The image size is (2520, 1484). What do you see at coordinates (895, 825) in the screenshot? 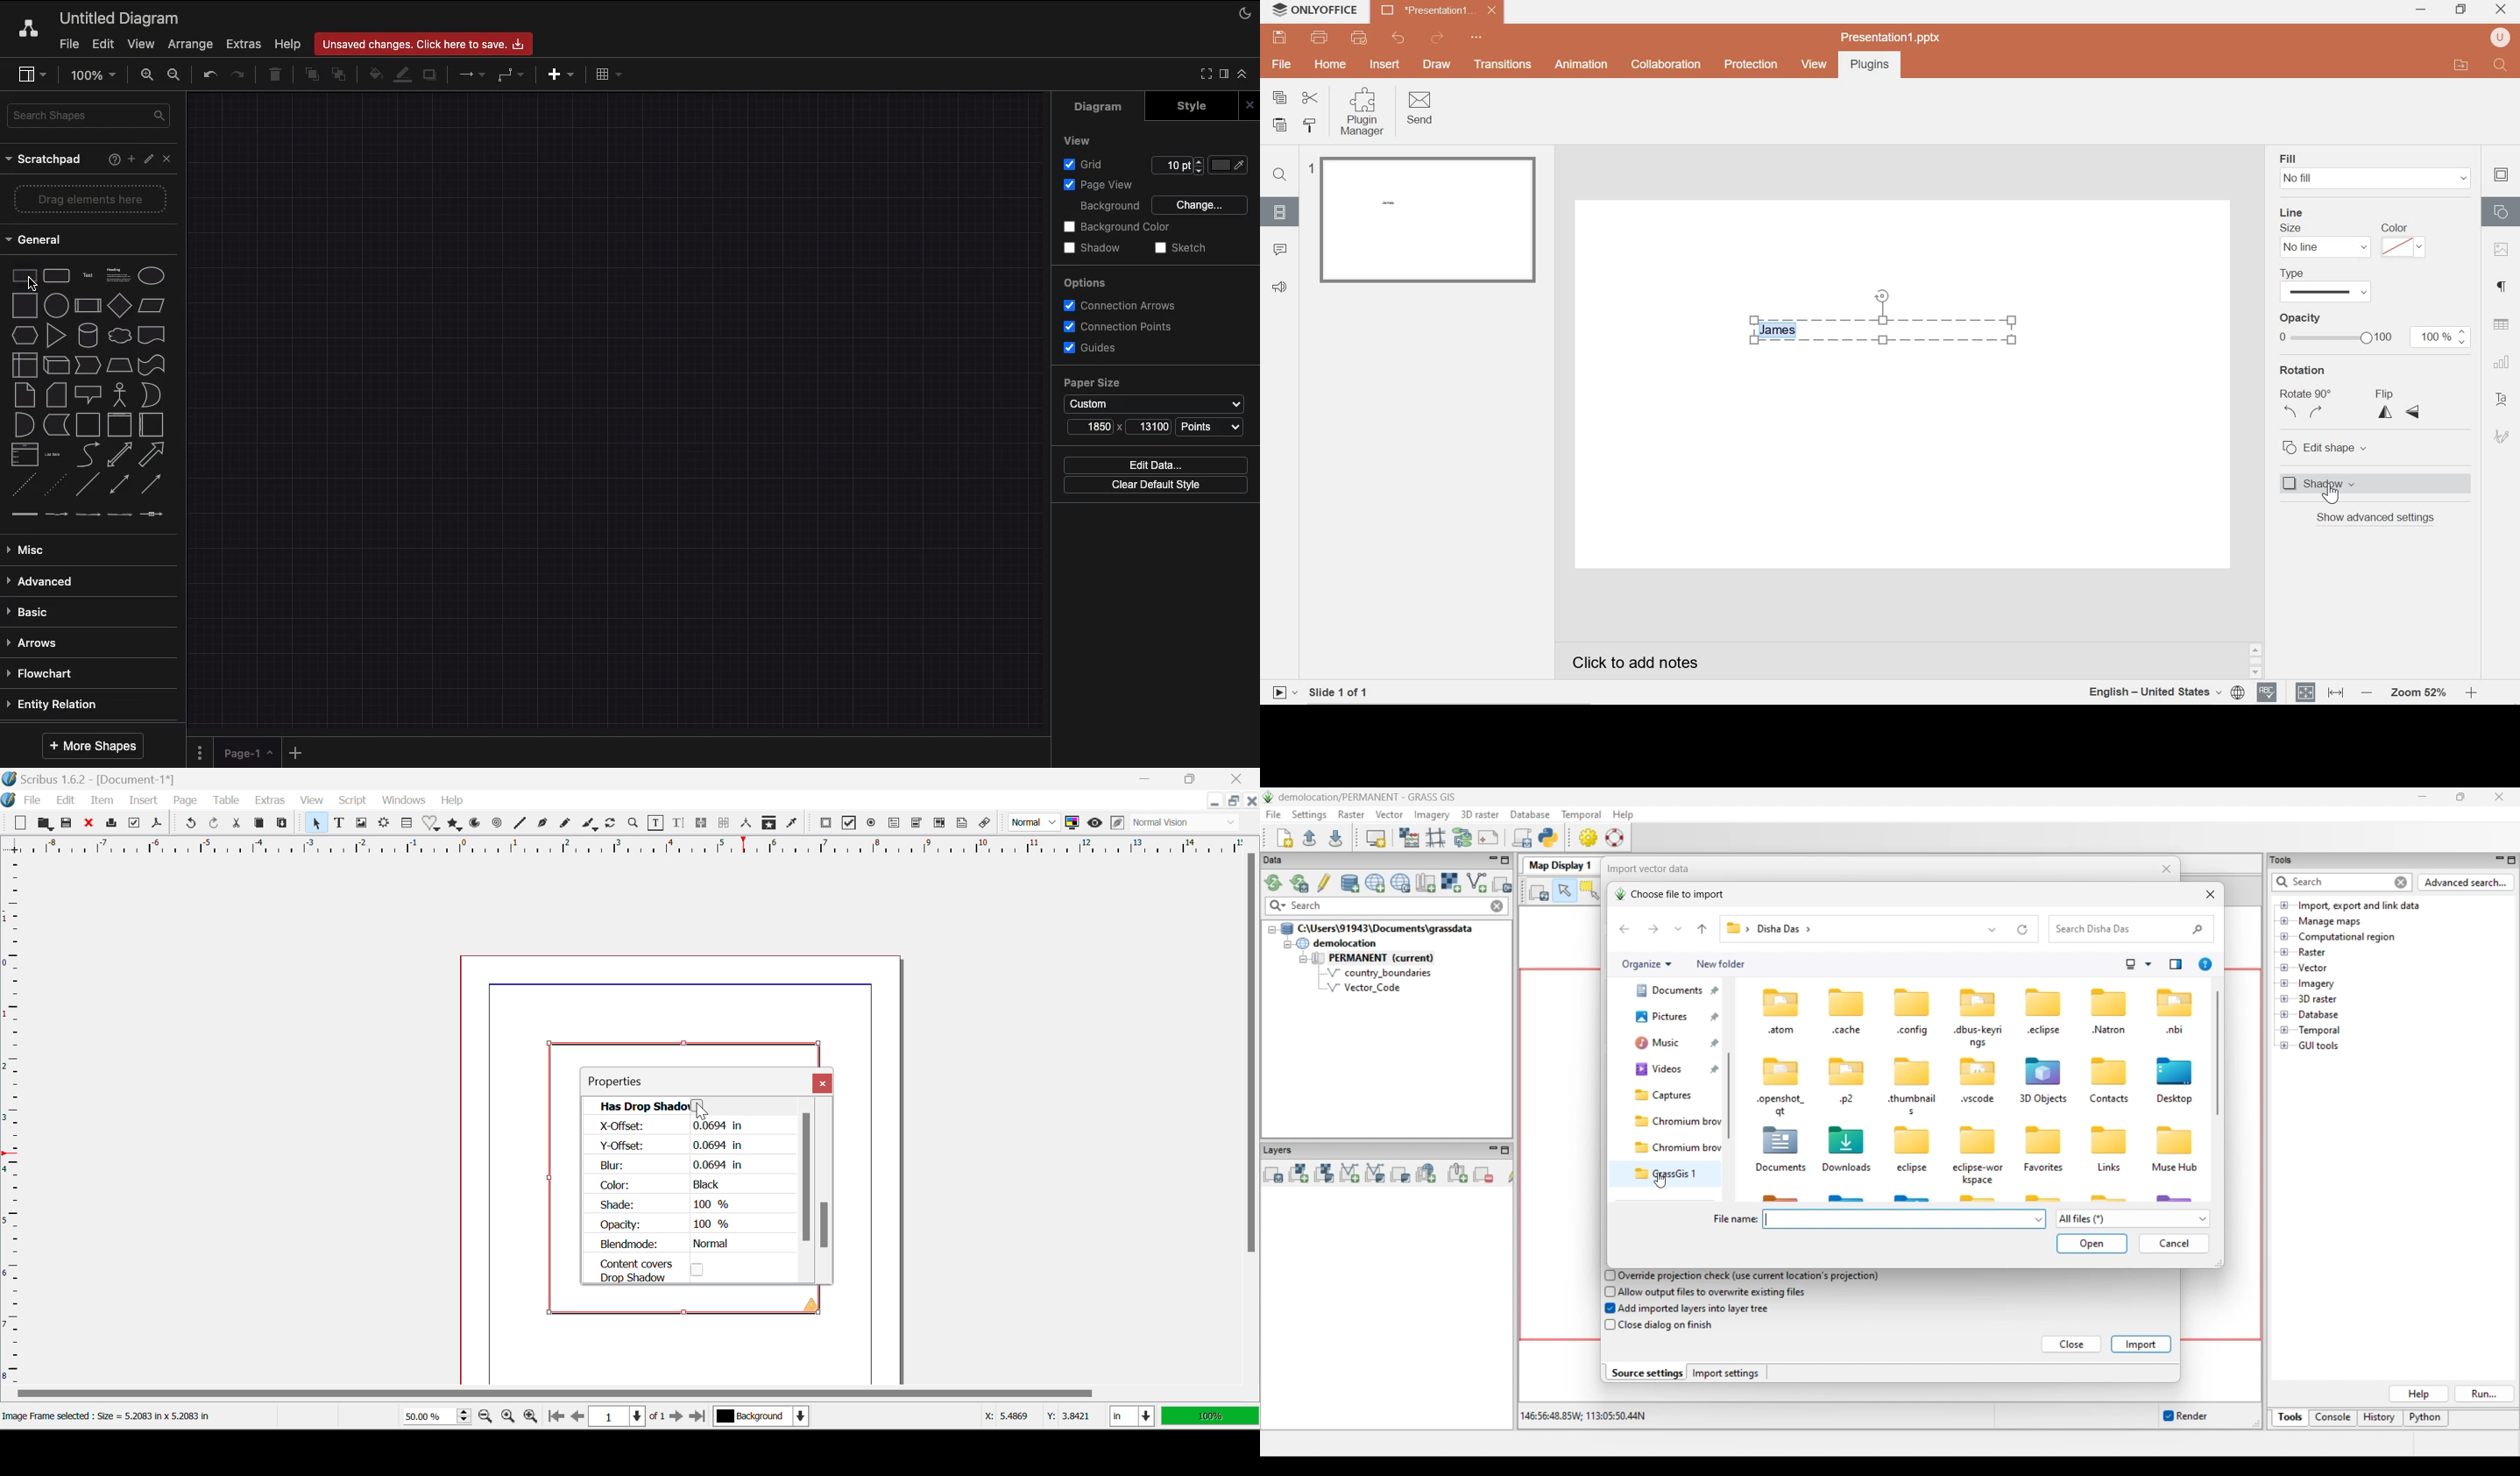
I see `Pdf Text Field` at bounding box center [895, 825].